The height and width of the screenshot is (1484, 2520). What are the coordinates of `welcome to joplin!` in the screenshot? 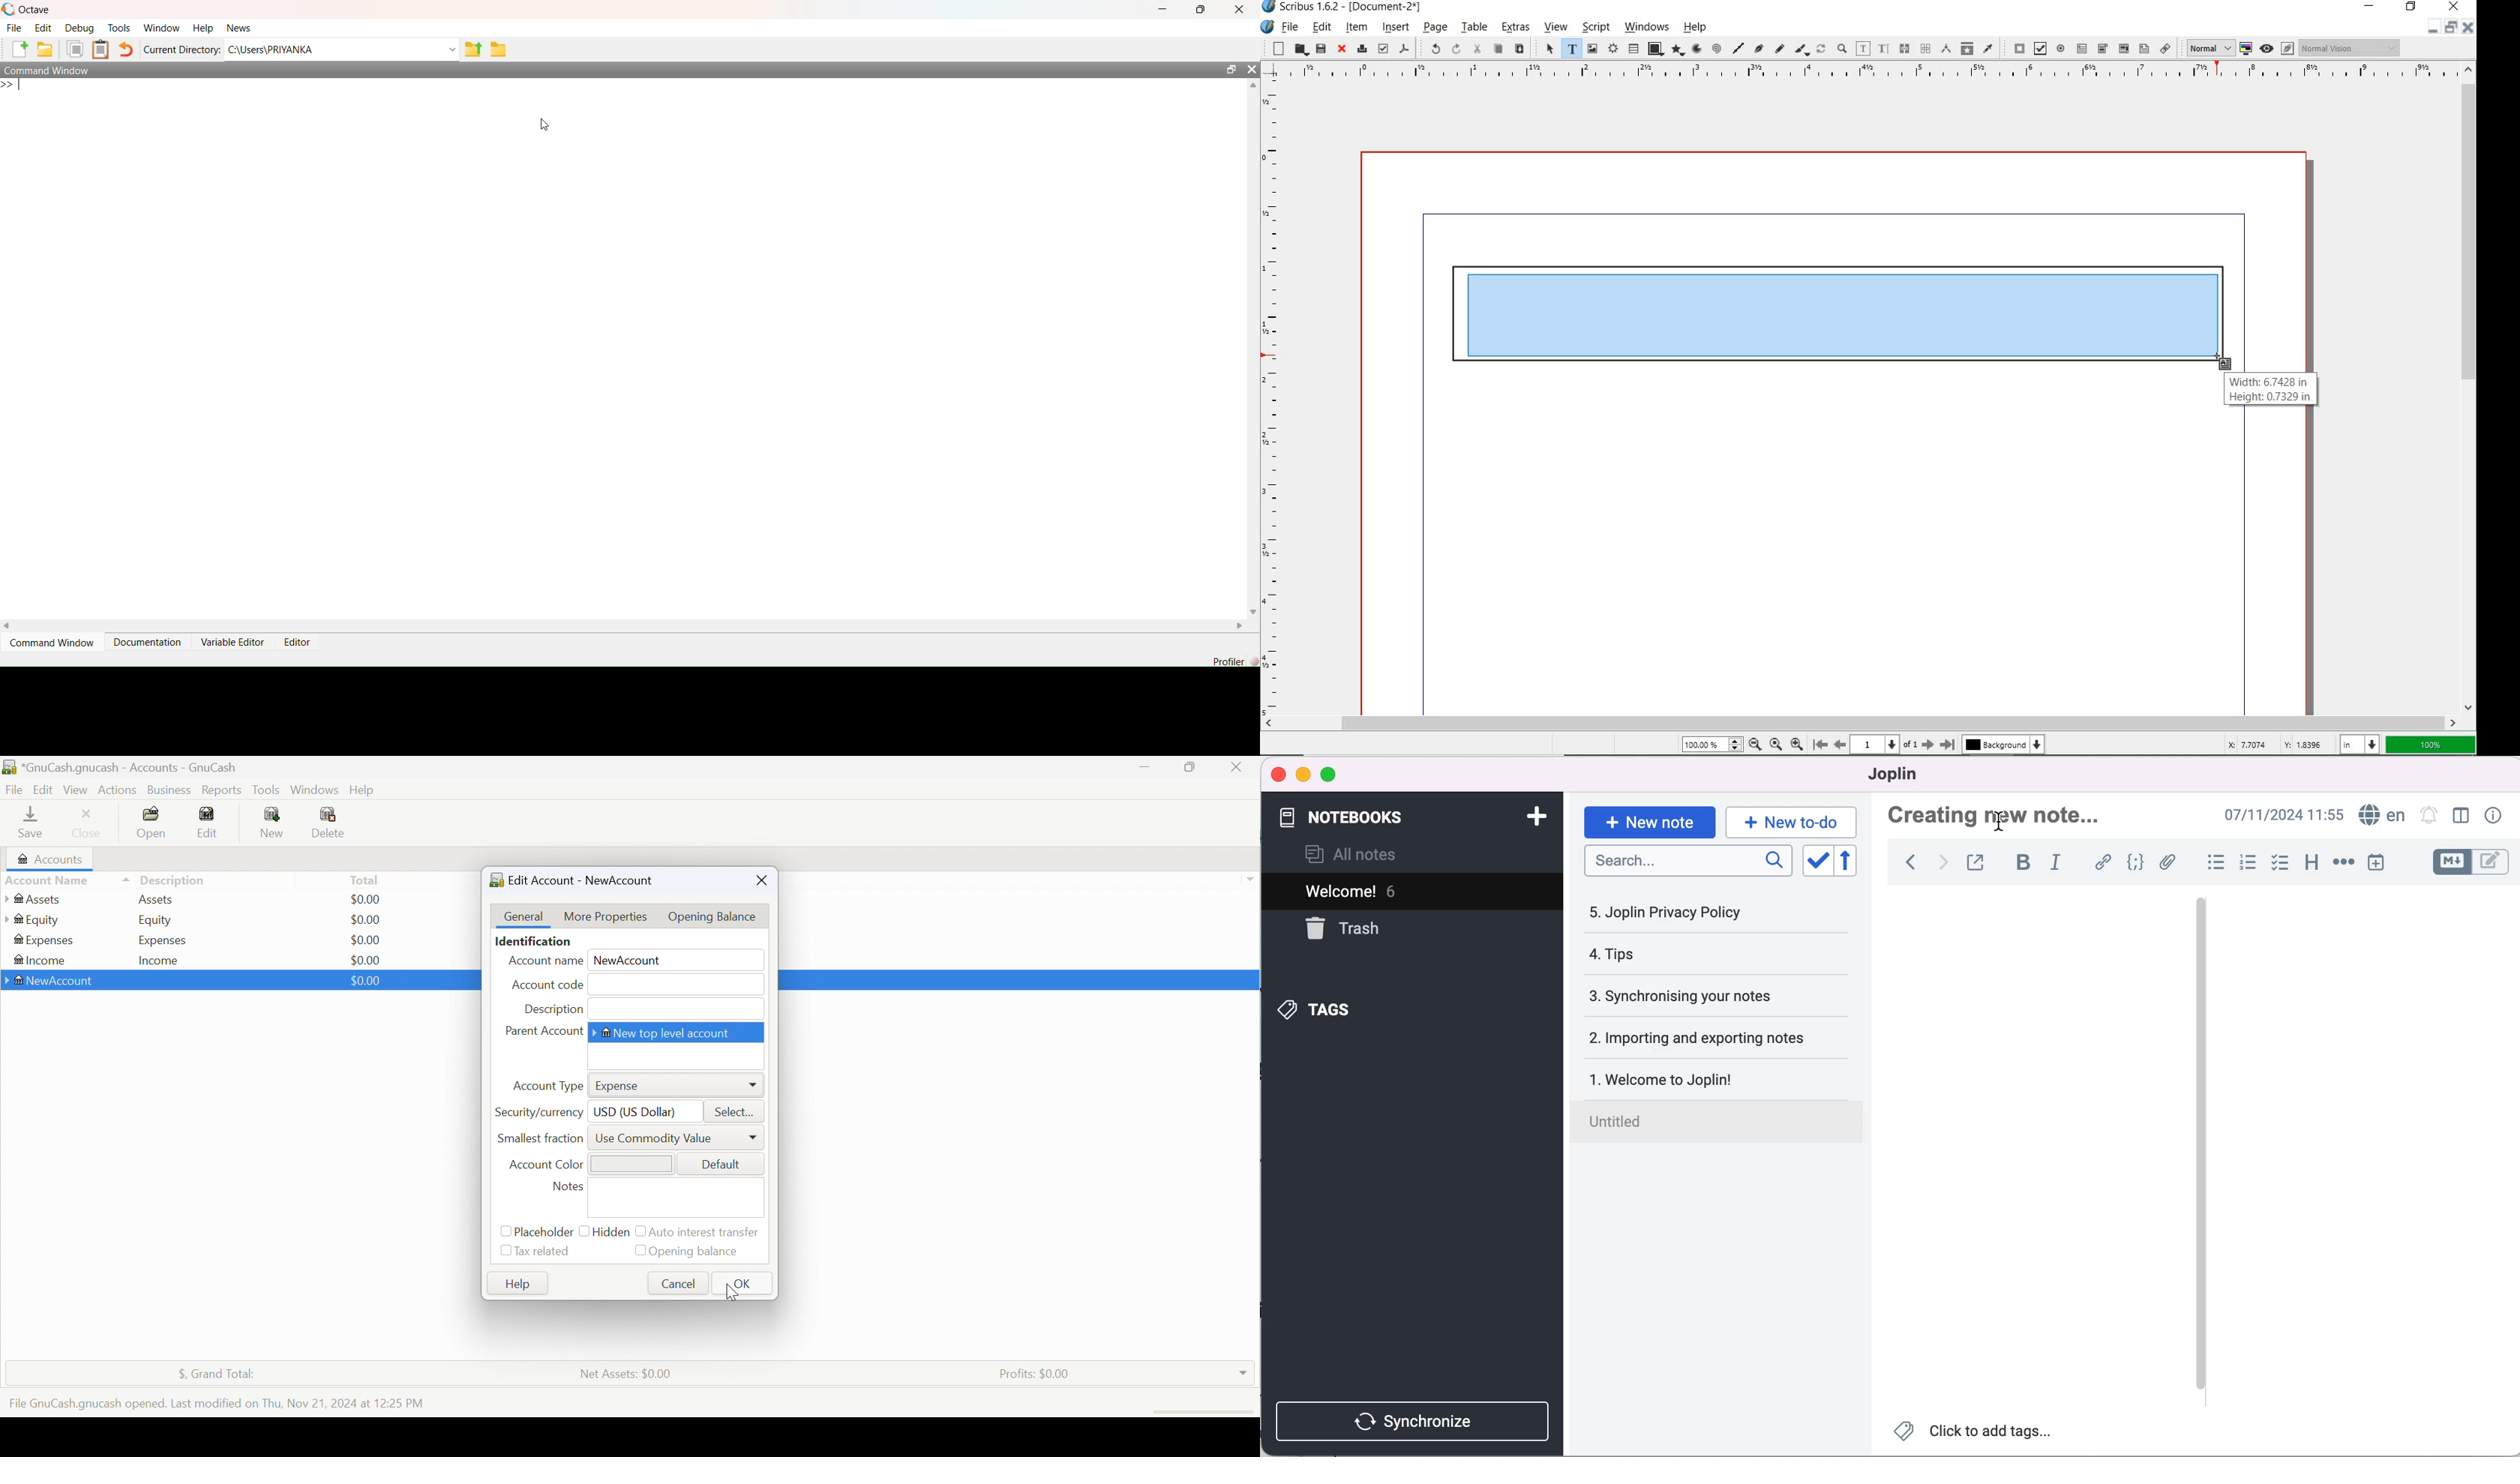 It's located at (1705, 1082).